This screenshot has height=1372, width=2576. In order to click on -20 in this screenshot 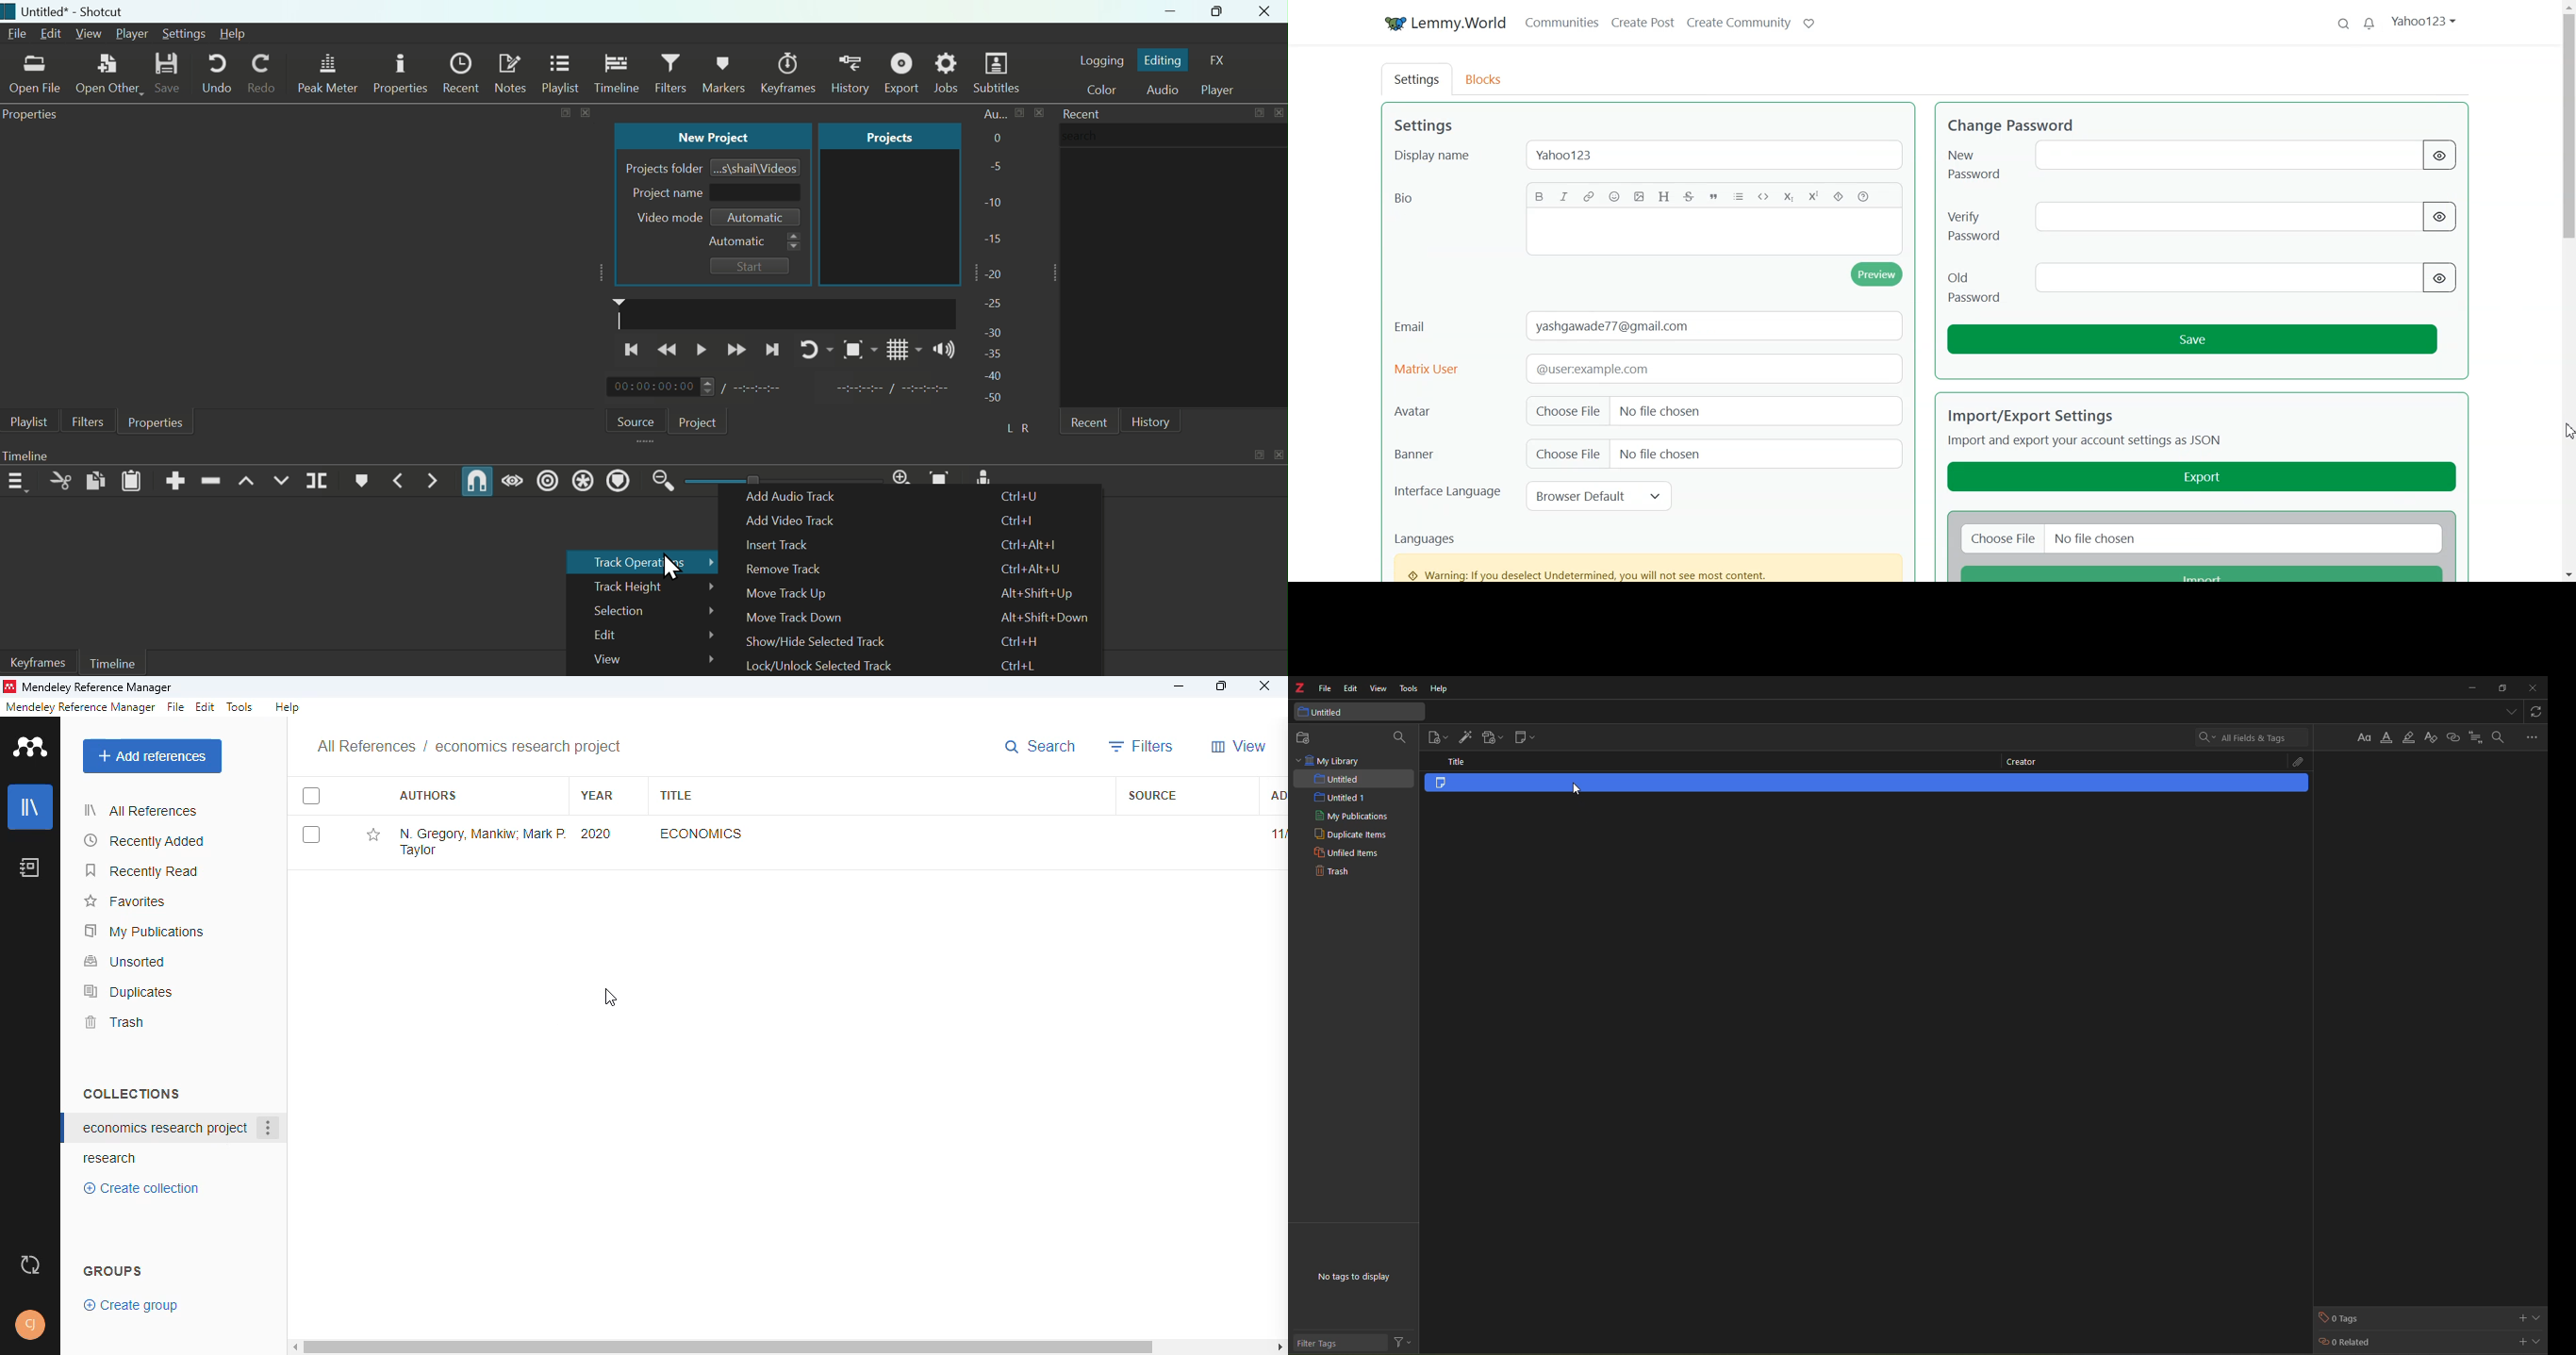, I will do `click(998, 272)`.